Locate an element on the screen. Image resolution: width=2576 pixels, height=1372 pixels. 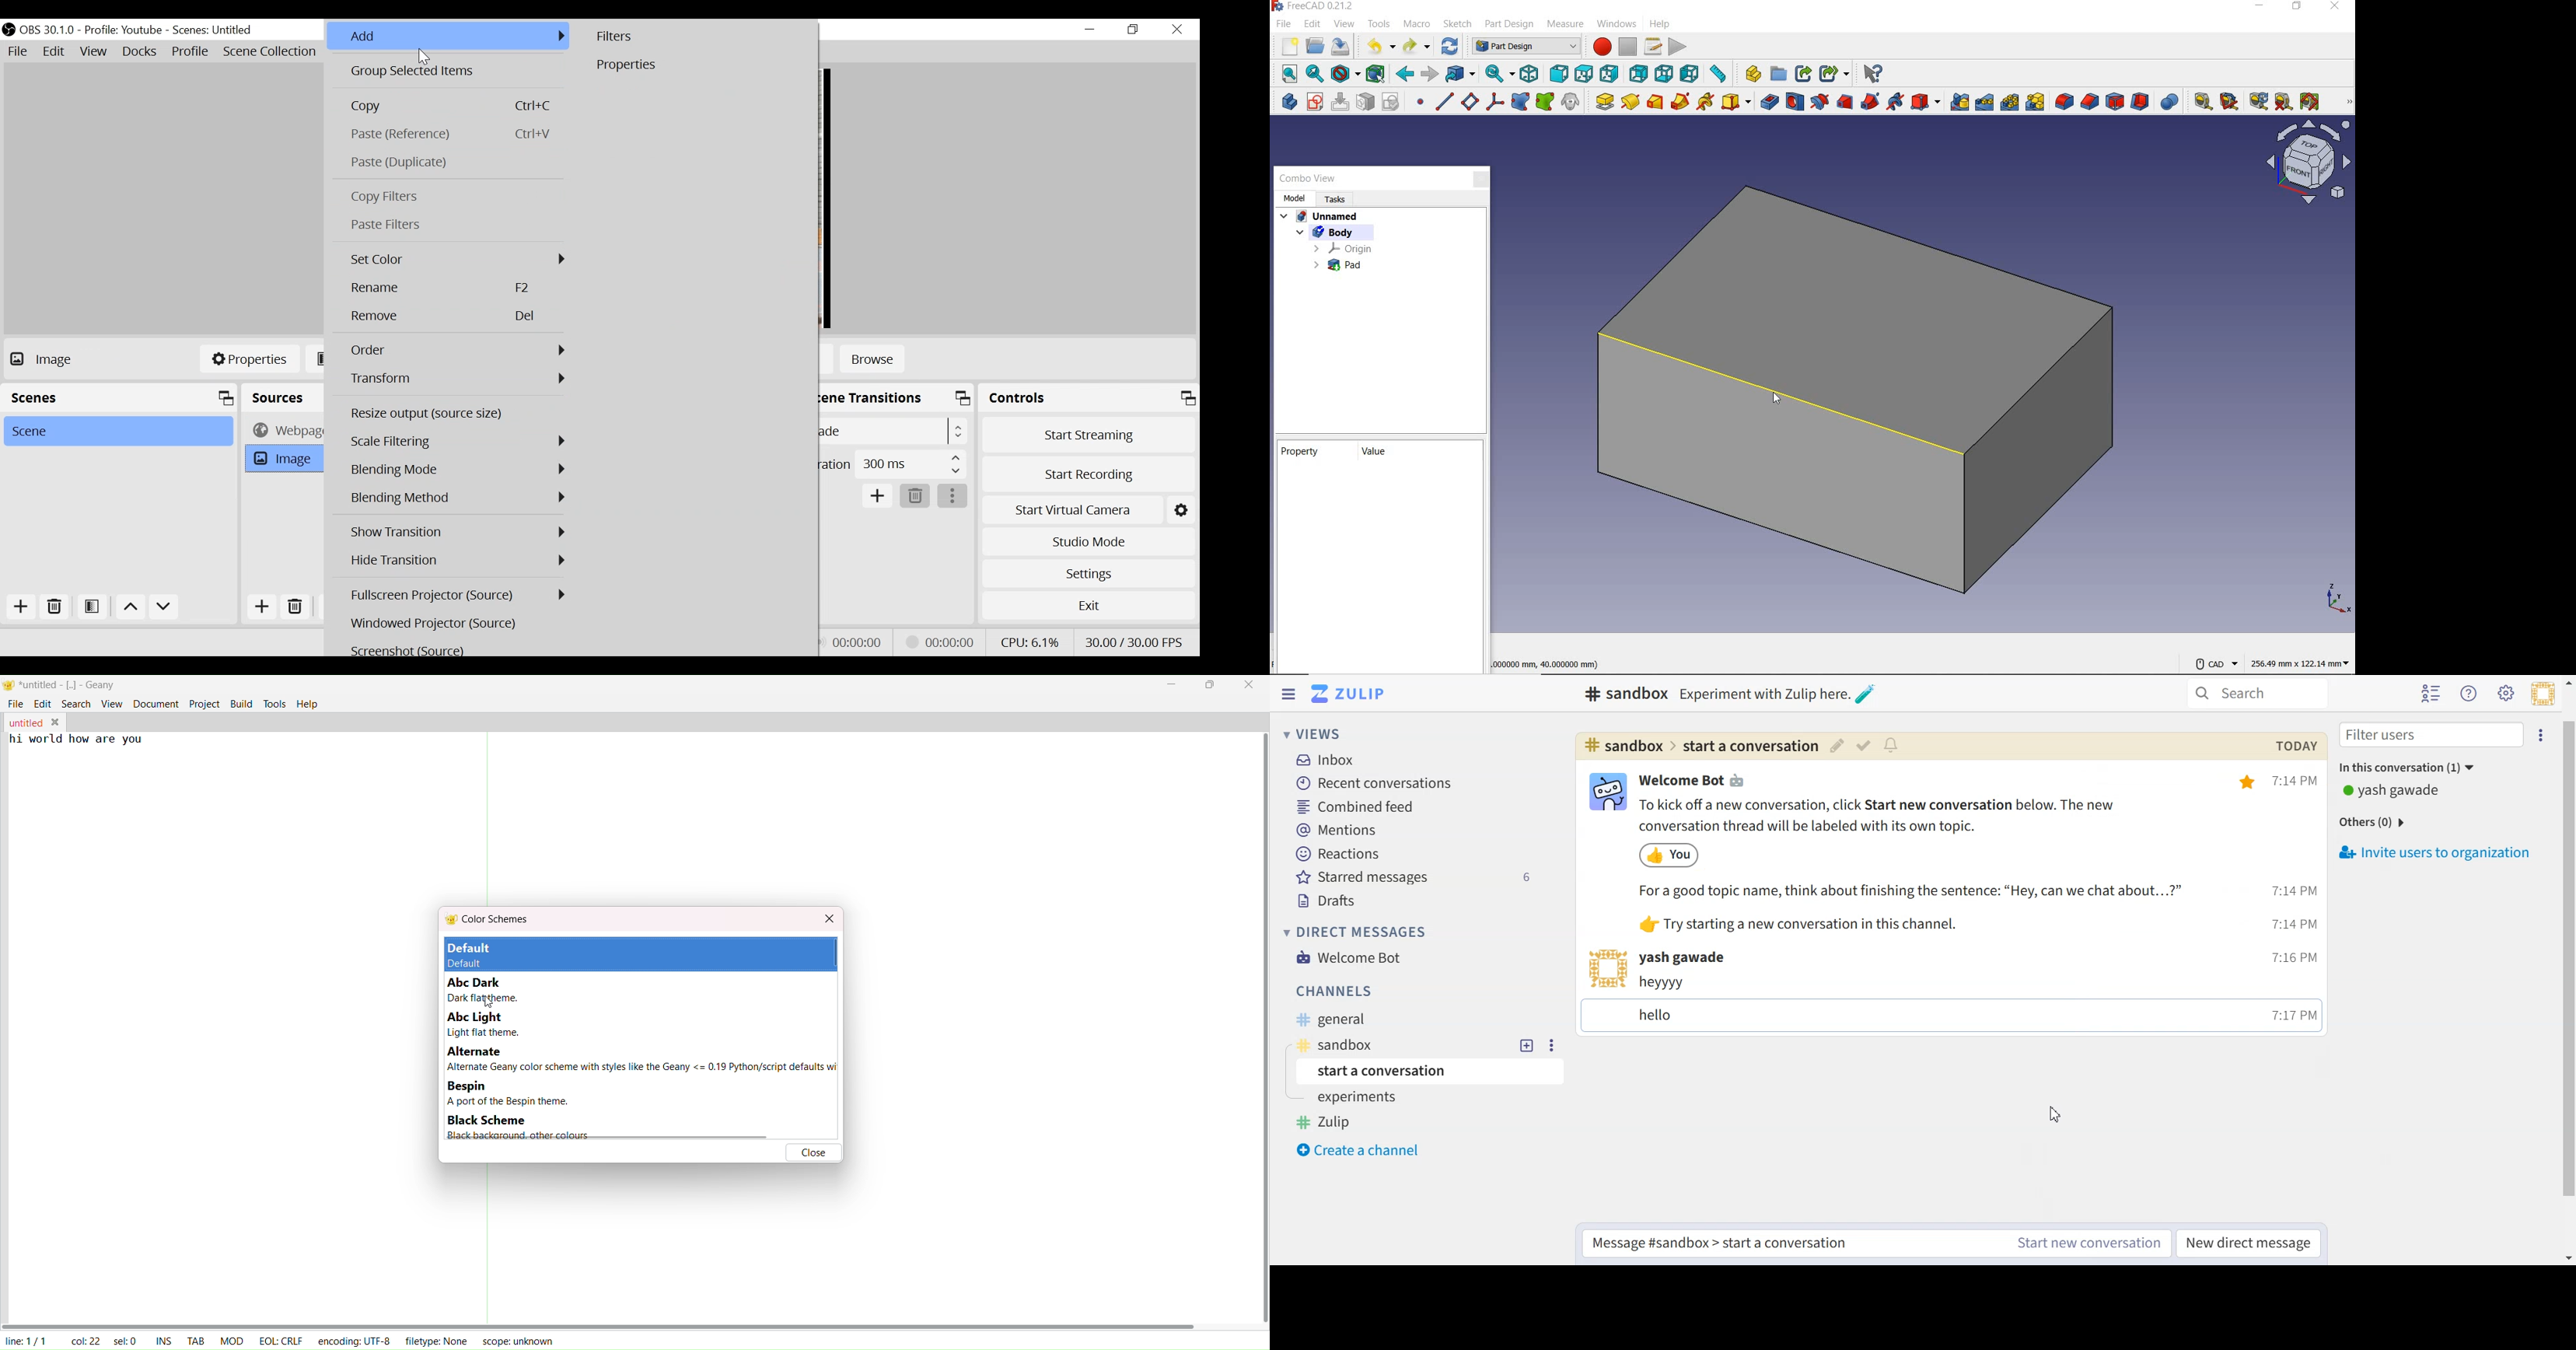
Profile is located at coordinates (123, 31).